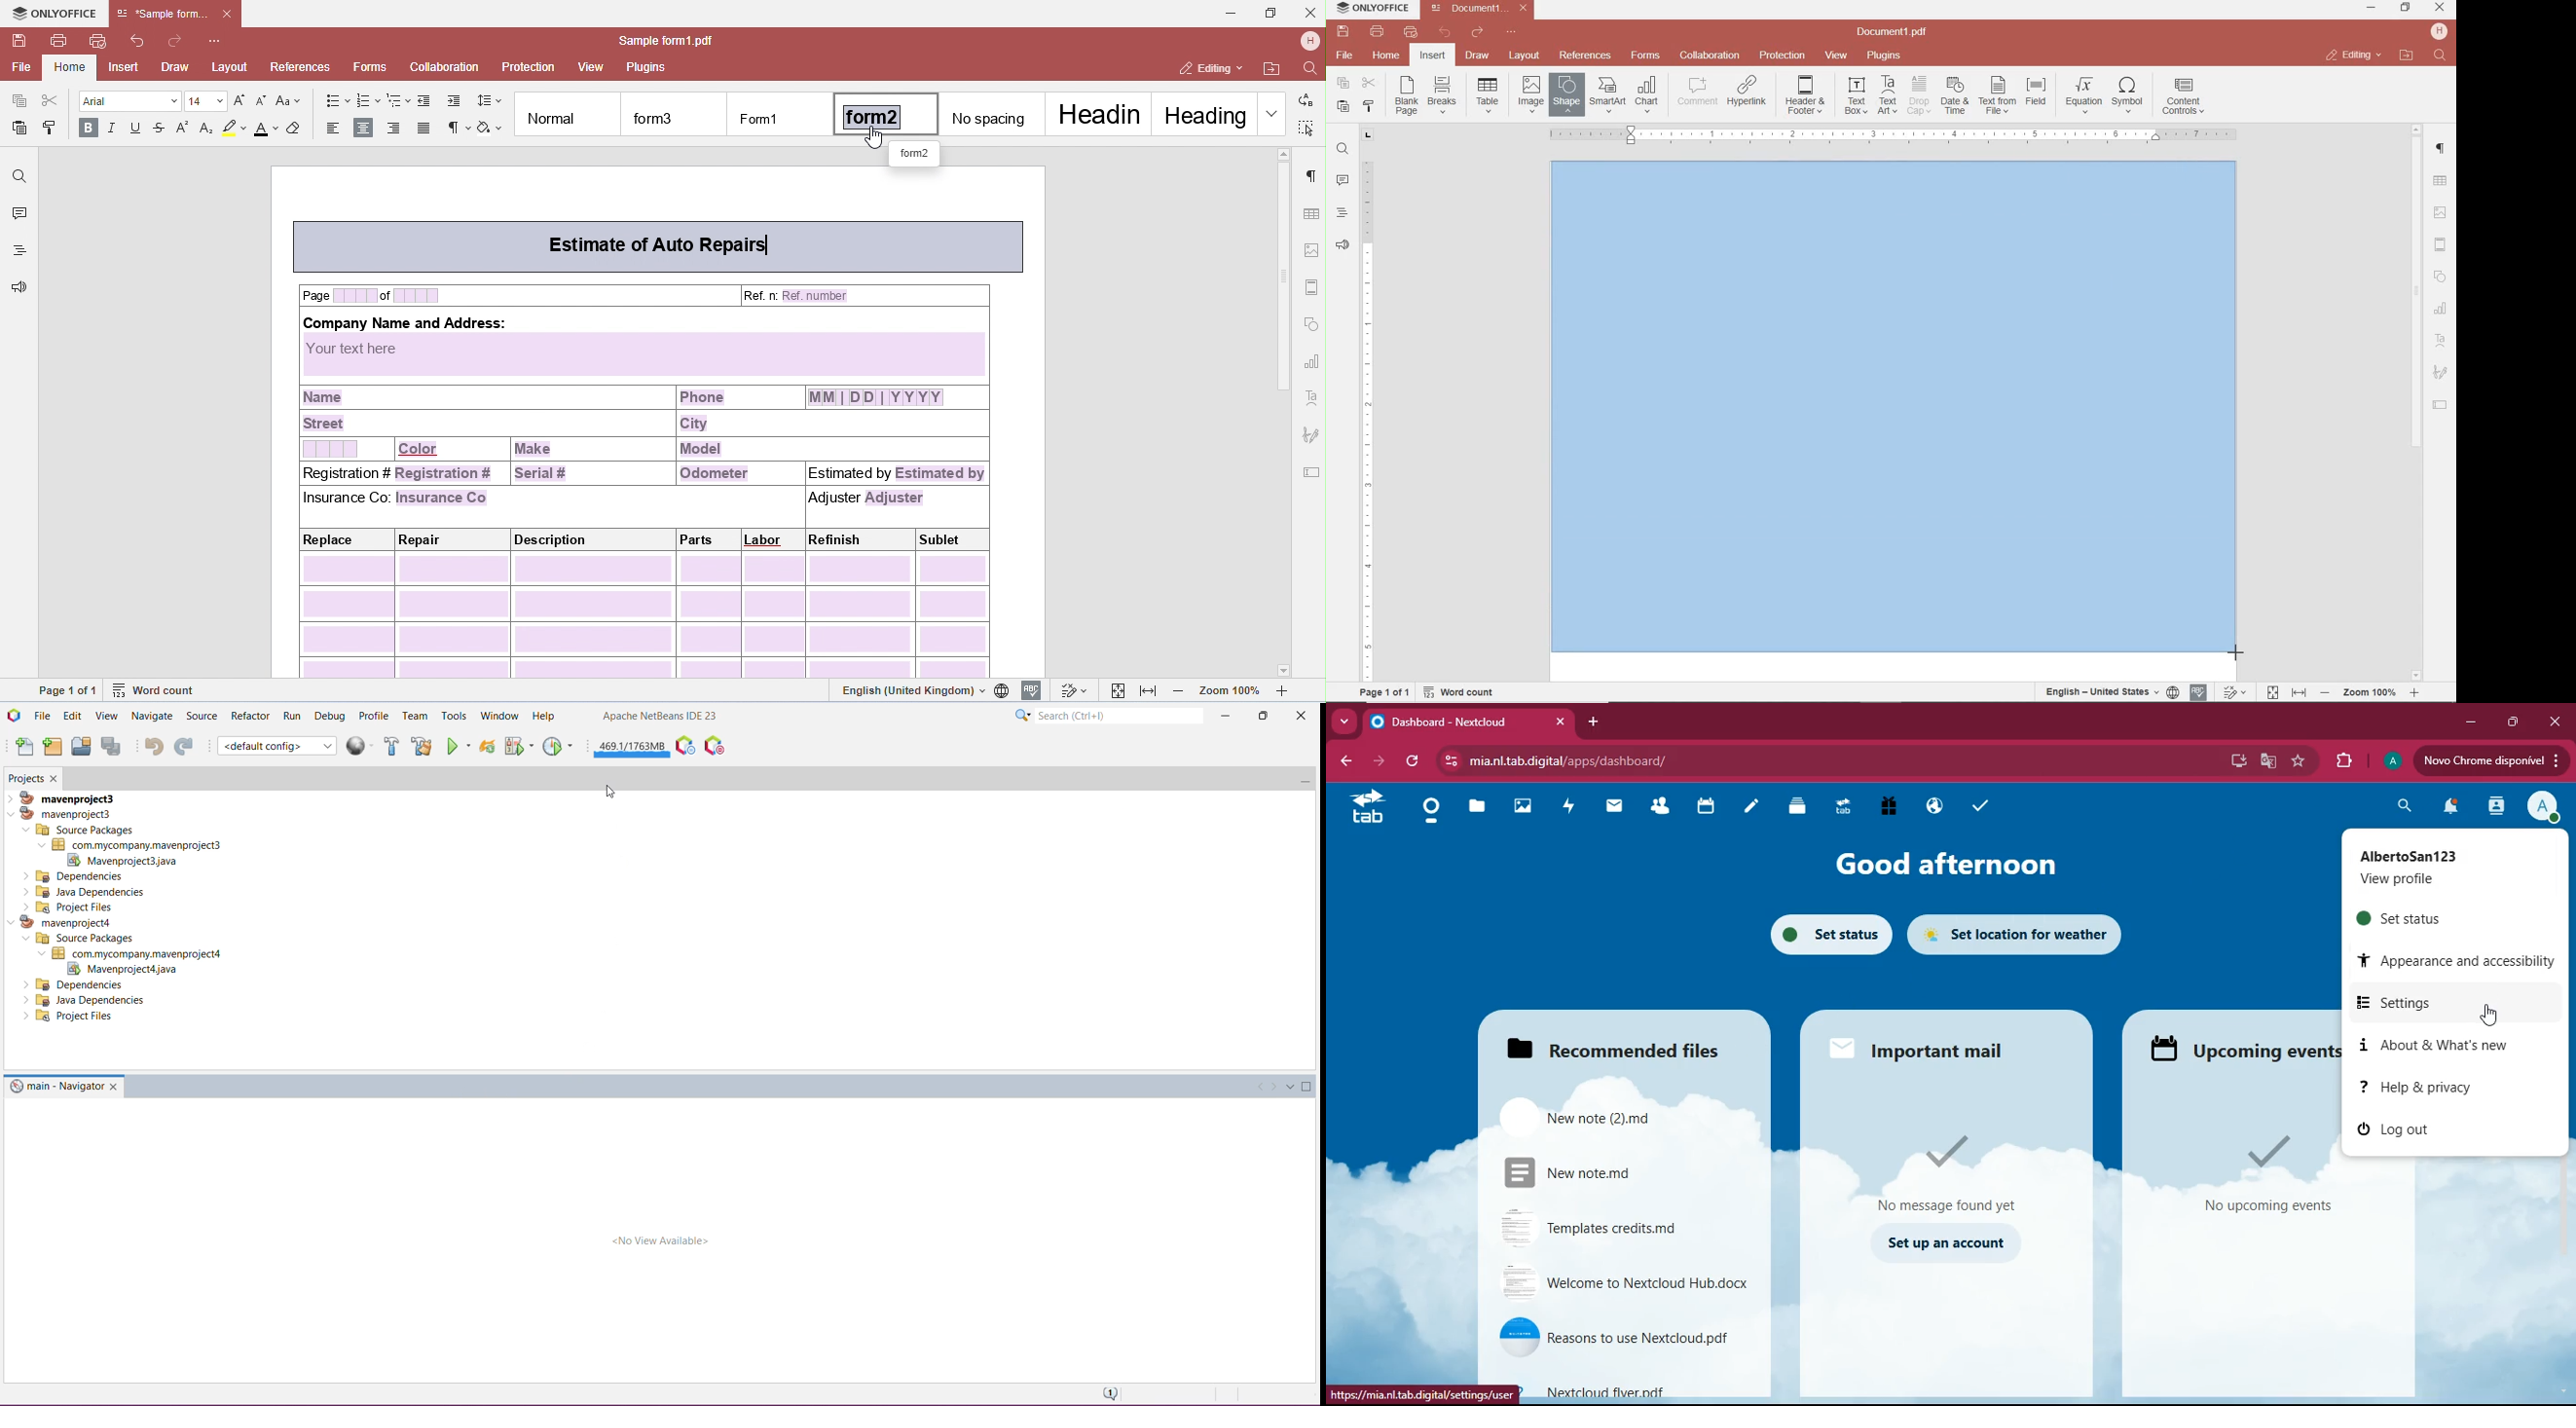 This screenshot has height=1428, width=2576. I want to click on file, so click(1628, 1227).